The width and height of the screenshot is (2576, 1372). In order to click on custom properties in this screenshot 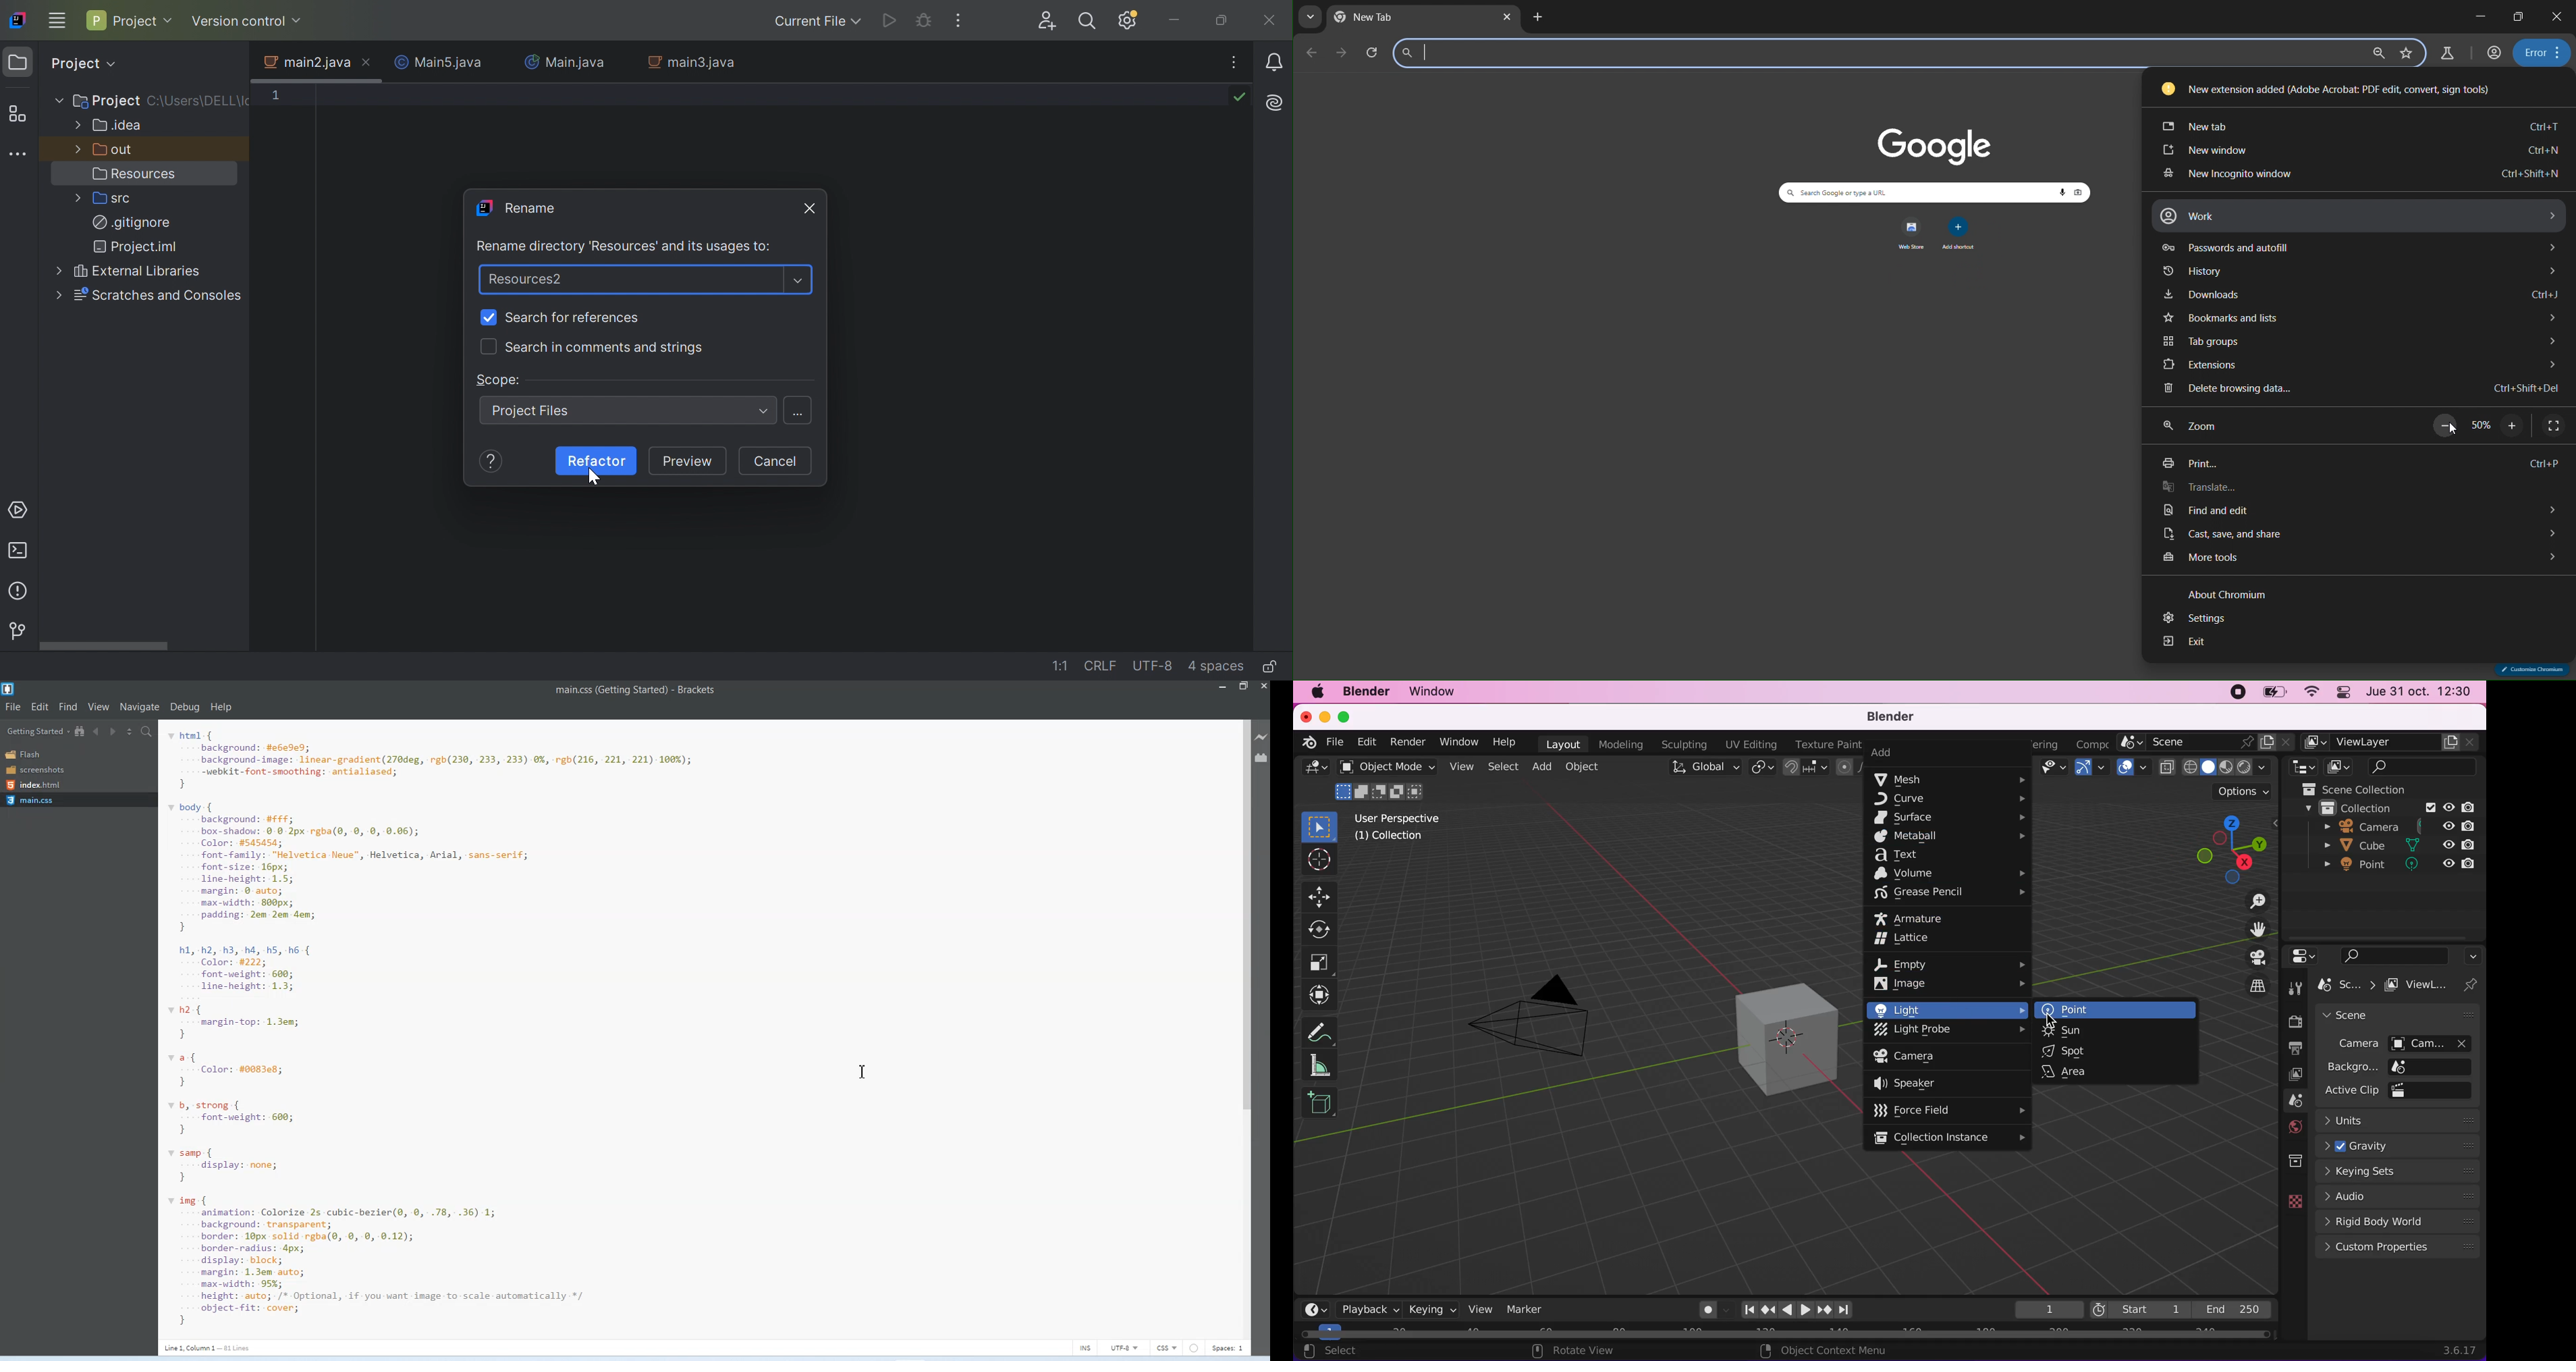, I will do `click(2398, 1248)`.